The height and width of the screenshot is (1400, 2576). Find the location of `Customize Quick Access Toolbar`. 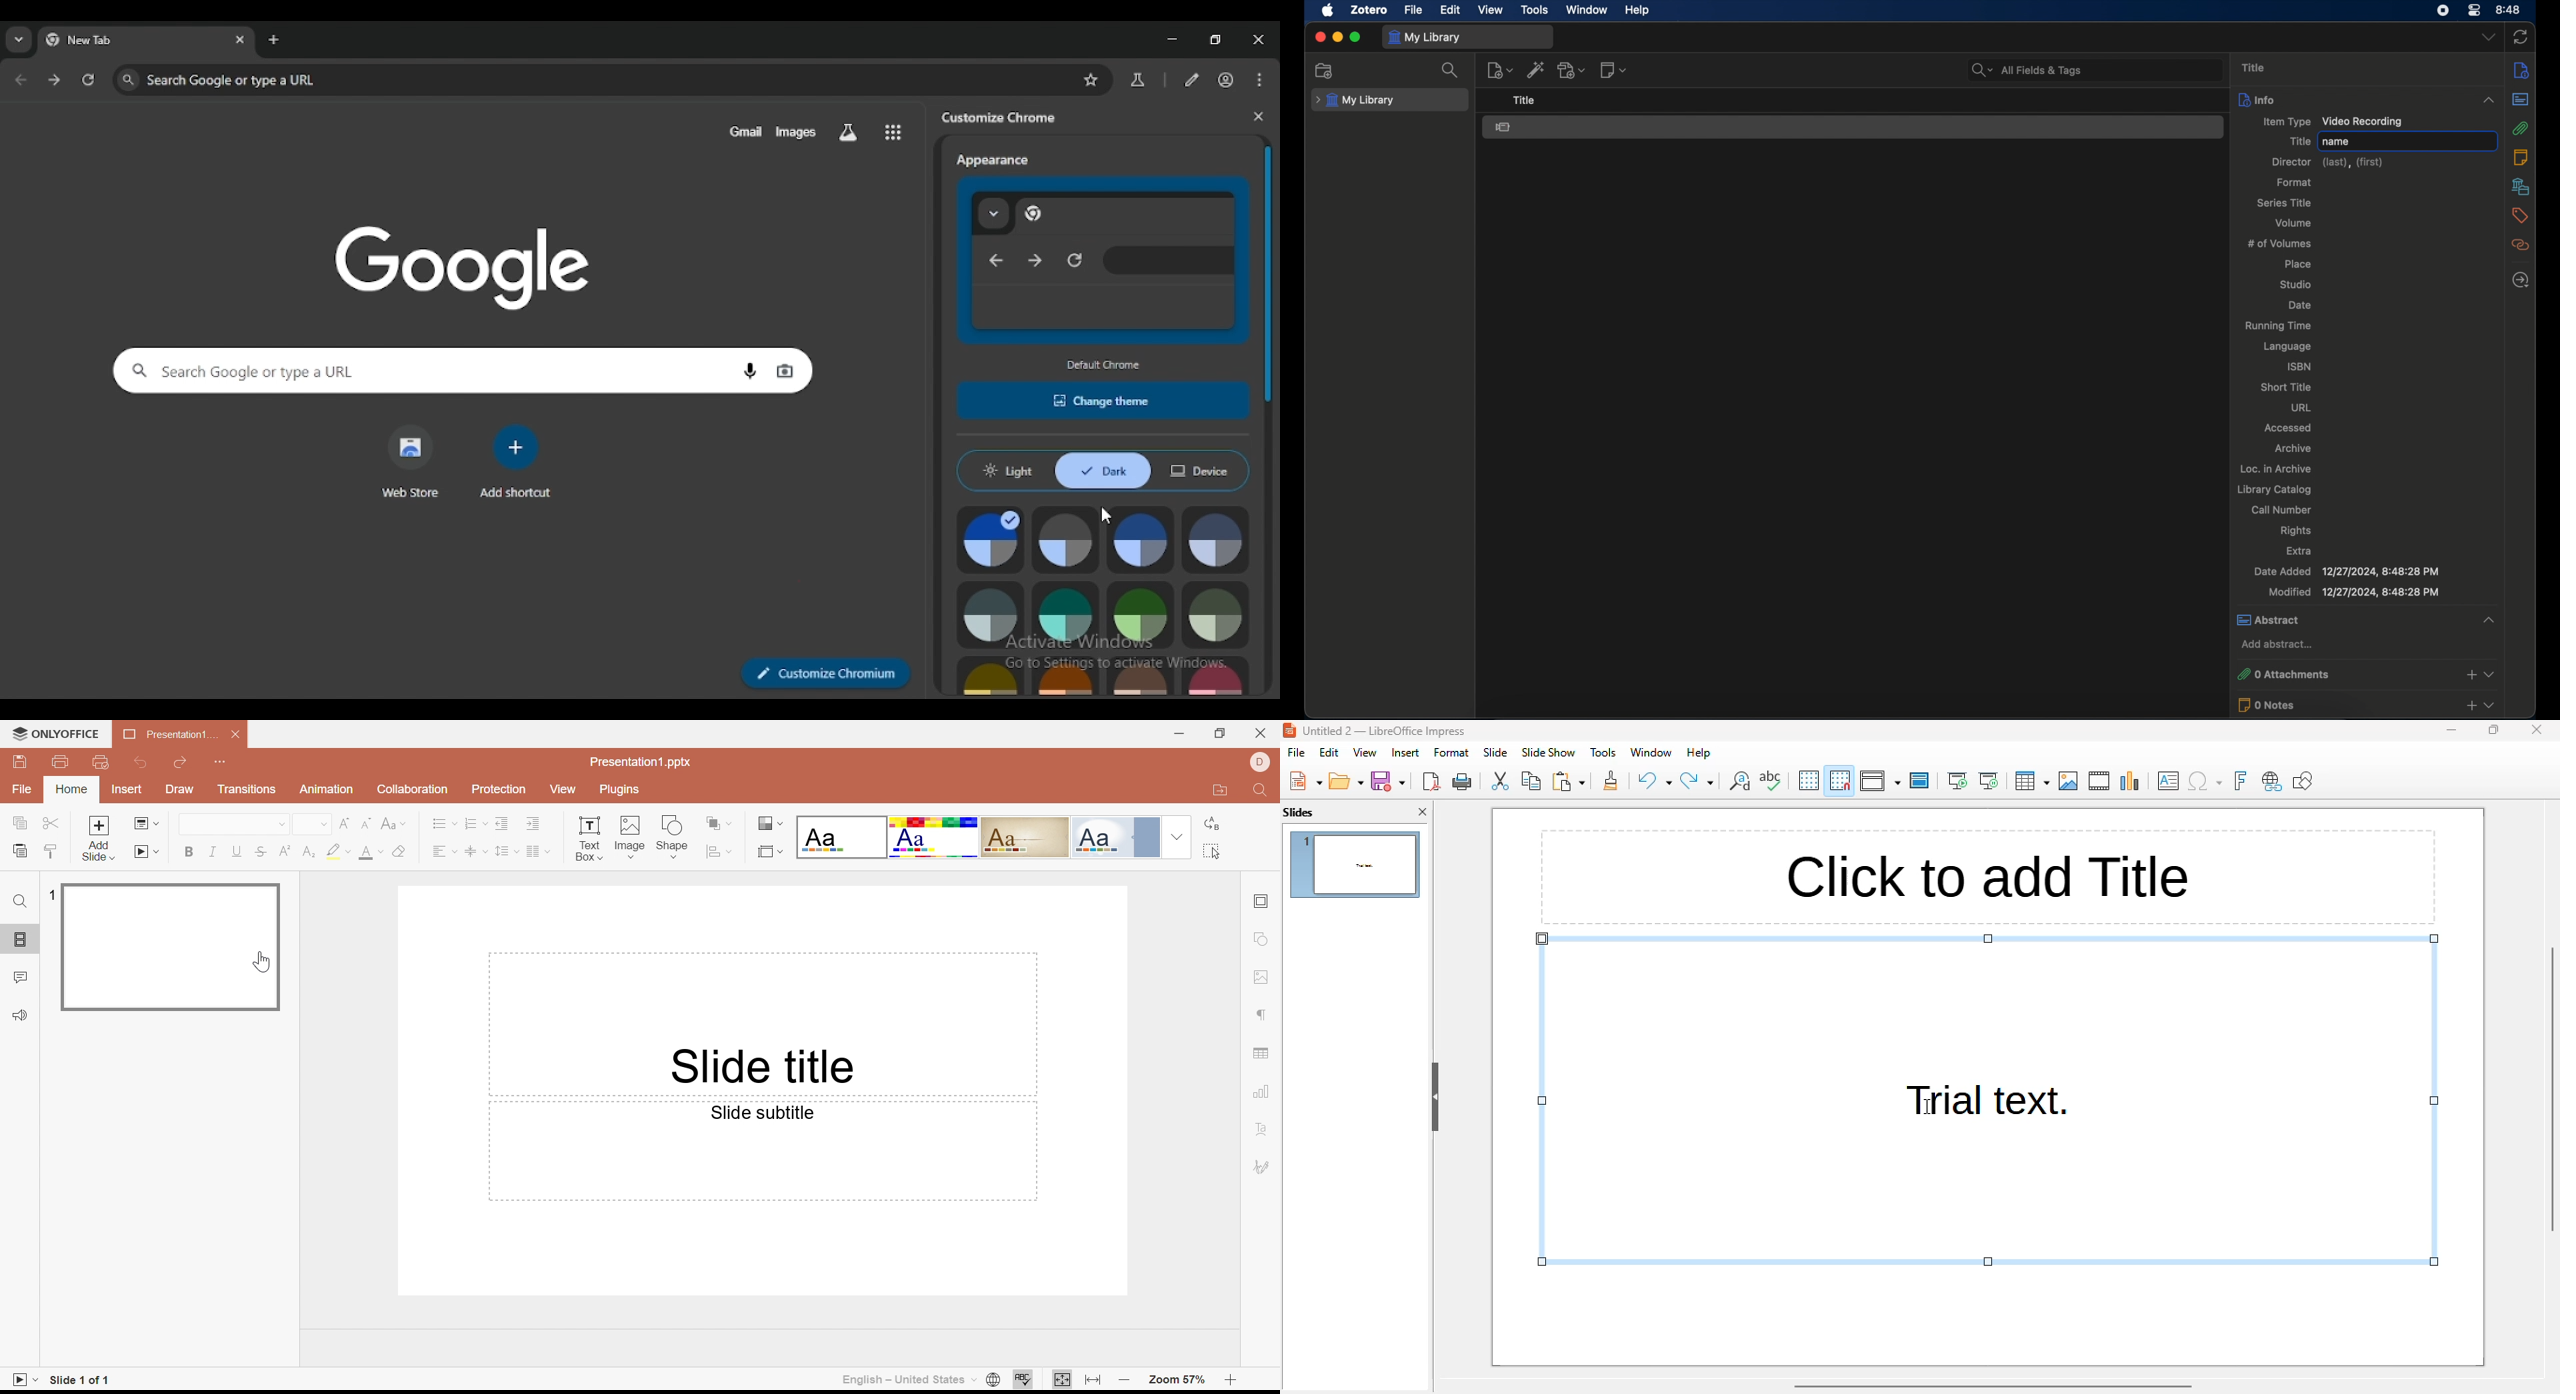

Customize Quick Access Toolbar is located at coordinates (223, 762).